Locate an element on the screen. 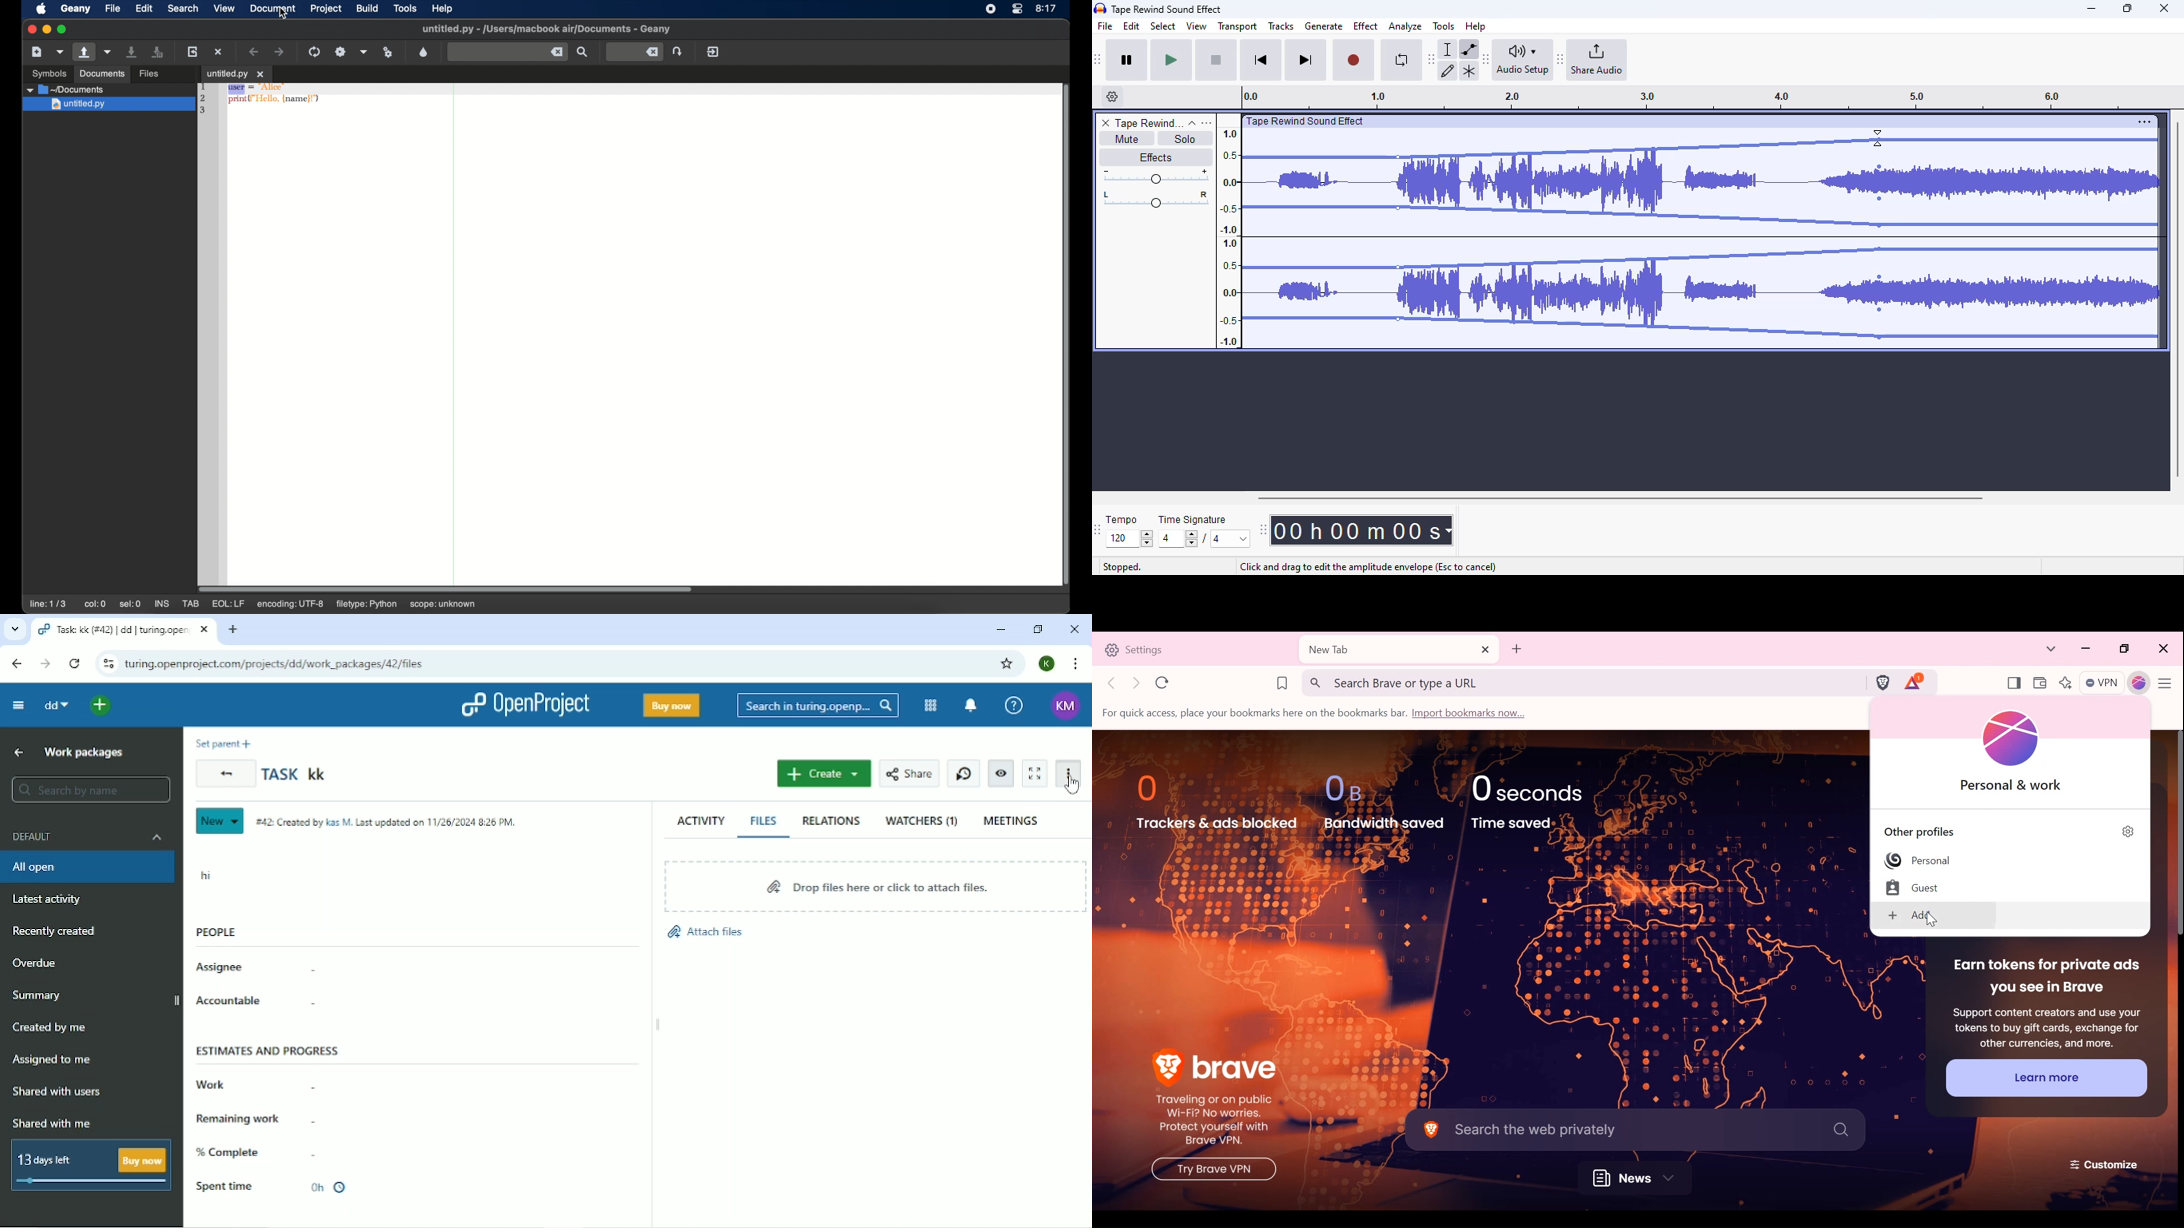 The image size is (2184, 1232). audio setup is located at coordinates (1523, 59).